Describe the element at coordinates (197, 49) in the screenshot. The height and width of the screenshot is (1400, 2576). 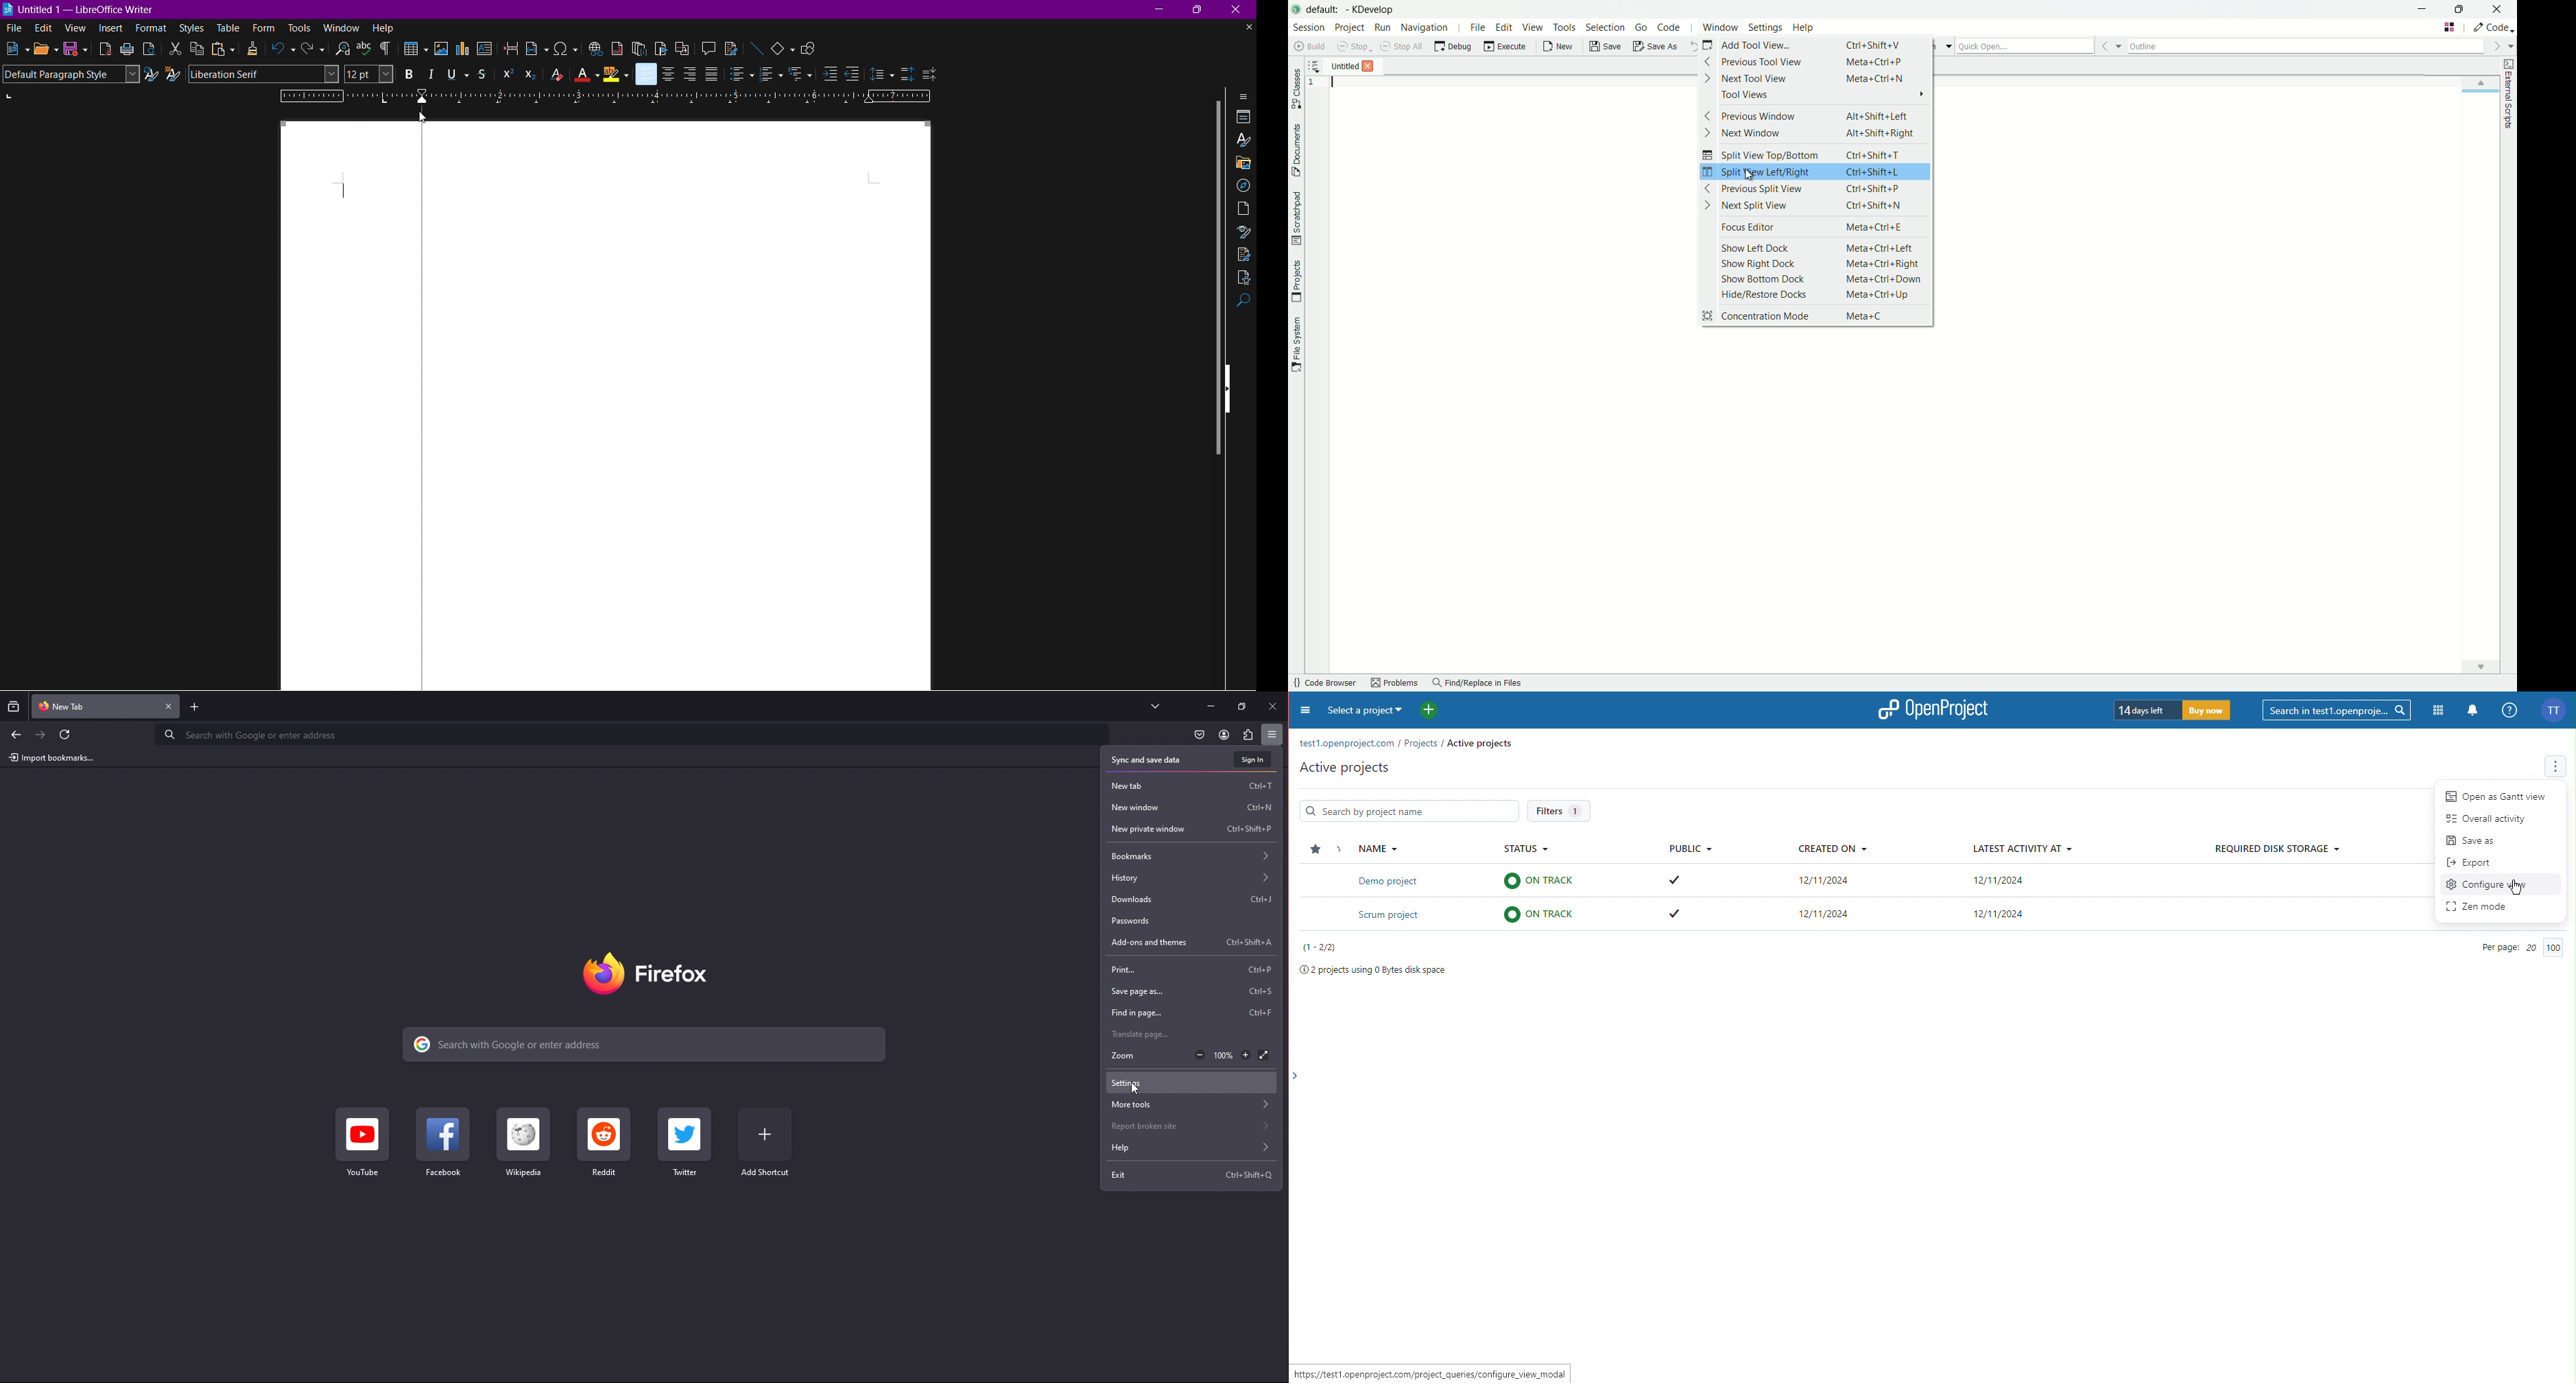
I see `Copy ` at that location.